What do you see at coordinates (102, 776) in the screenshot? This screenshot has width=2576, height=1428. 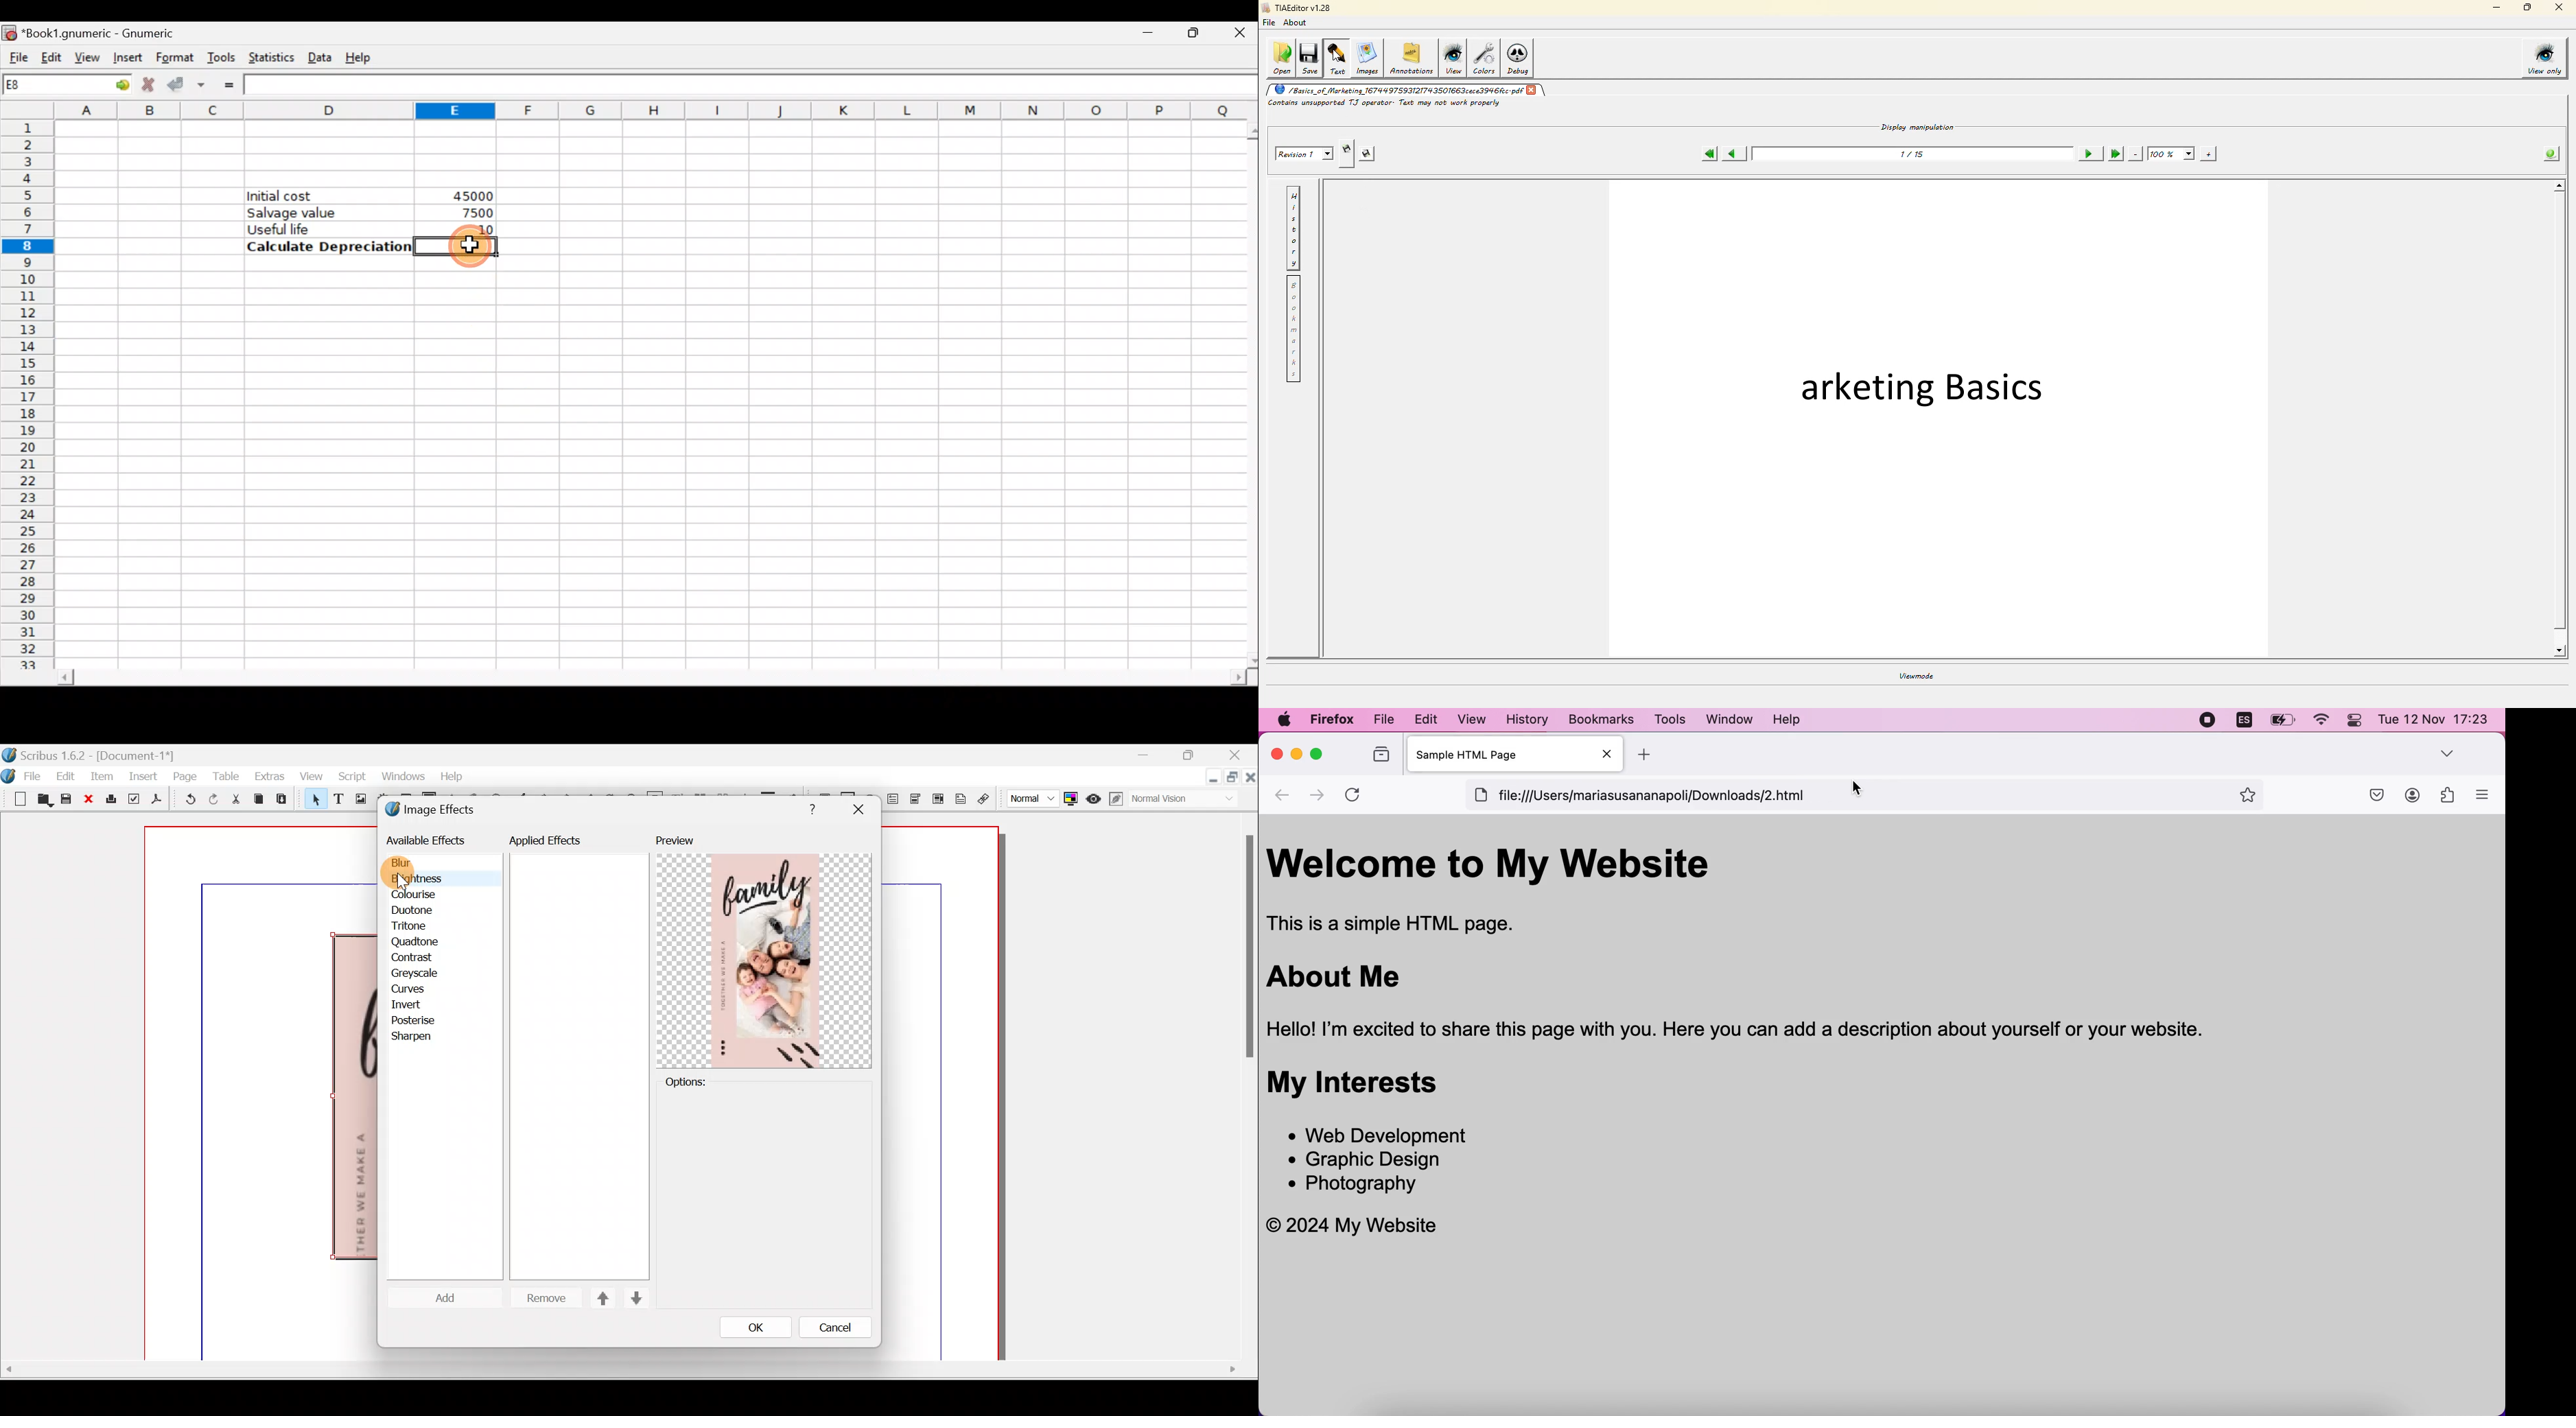 I see `Item` at bounding box center [102, 776].